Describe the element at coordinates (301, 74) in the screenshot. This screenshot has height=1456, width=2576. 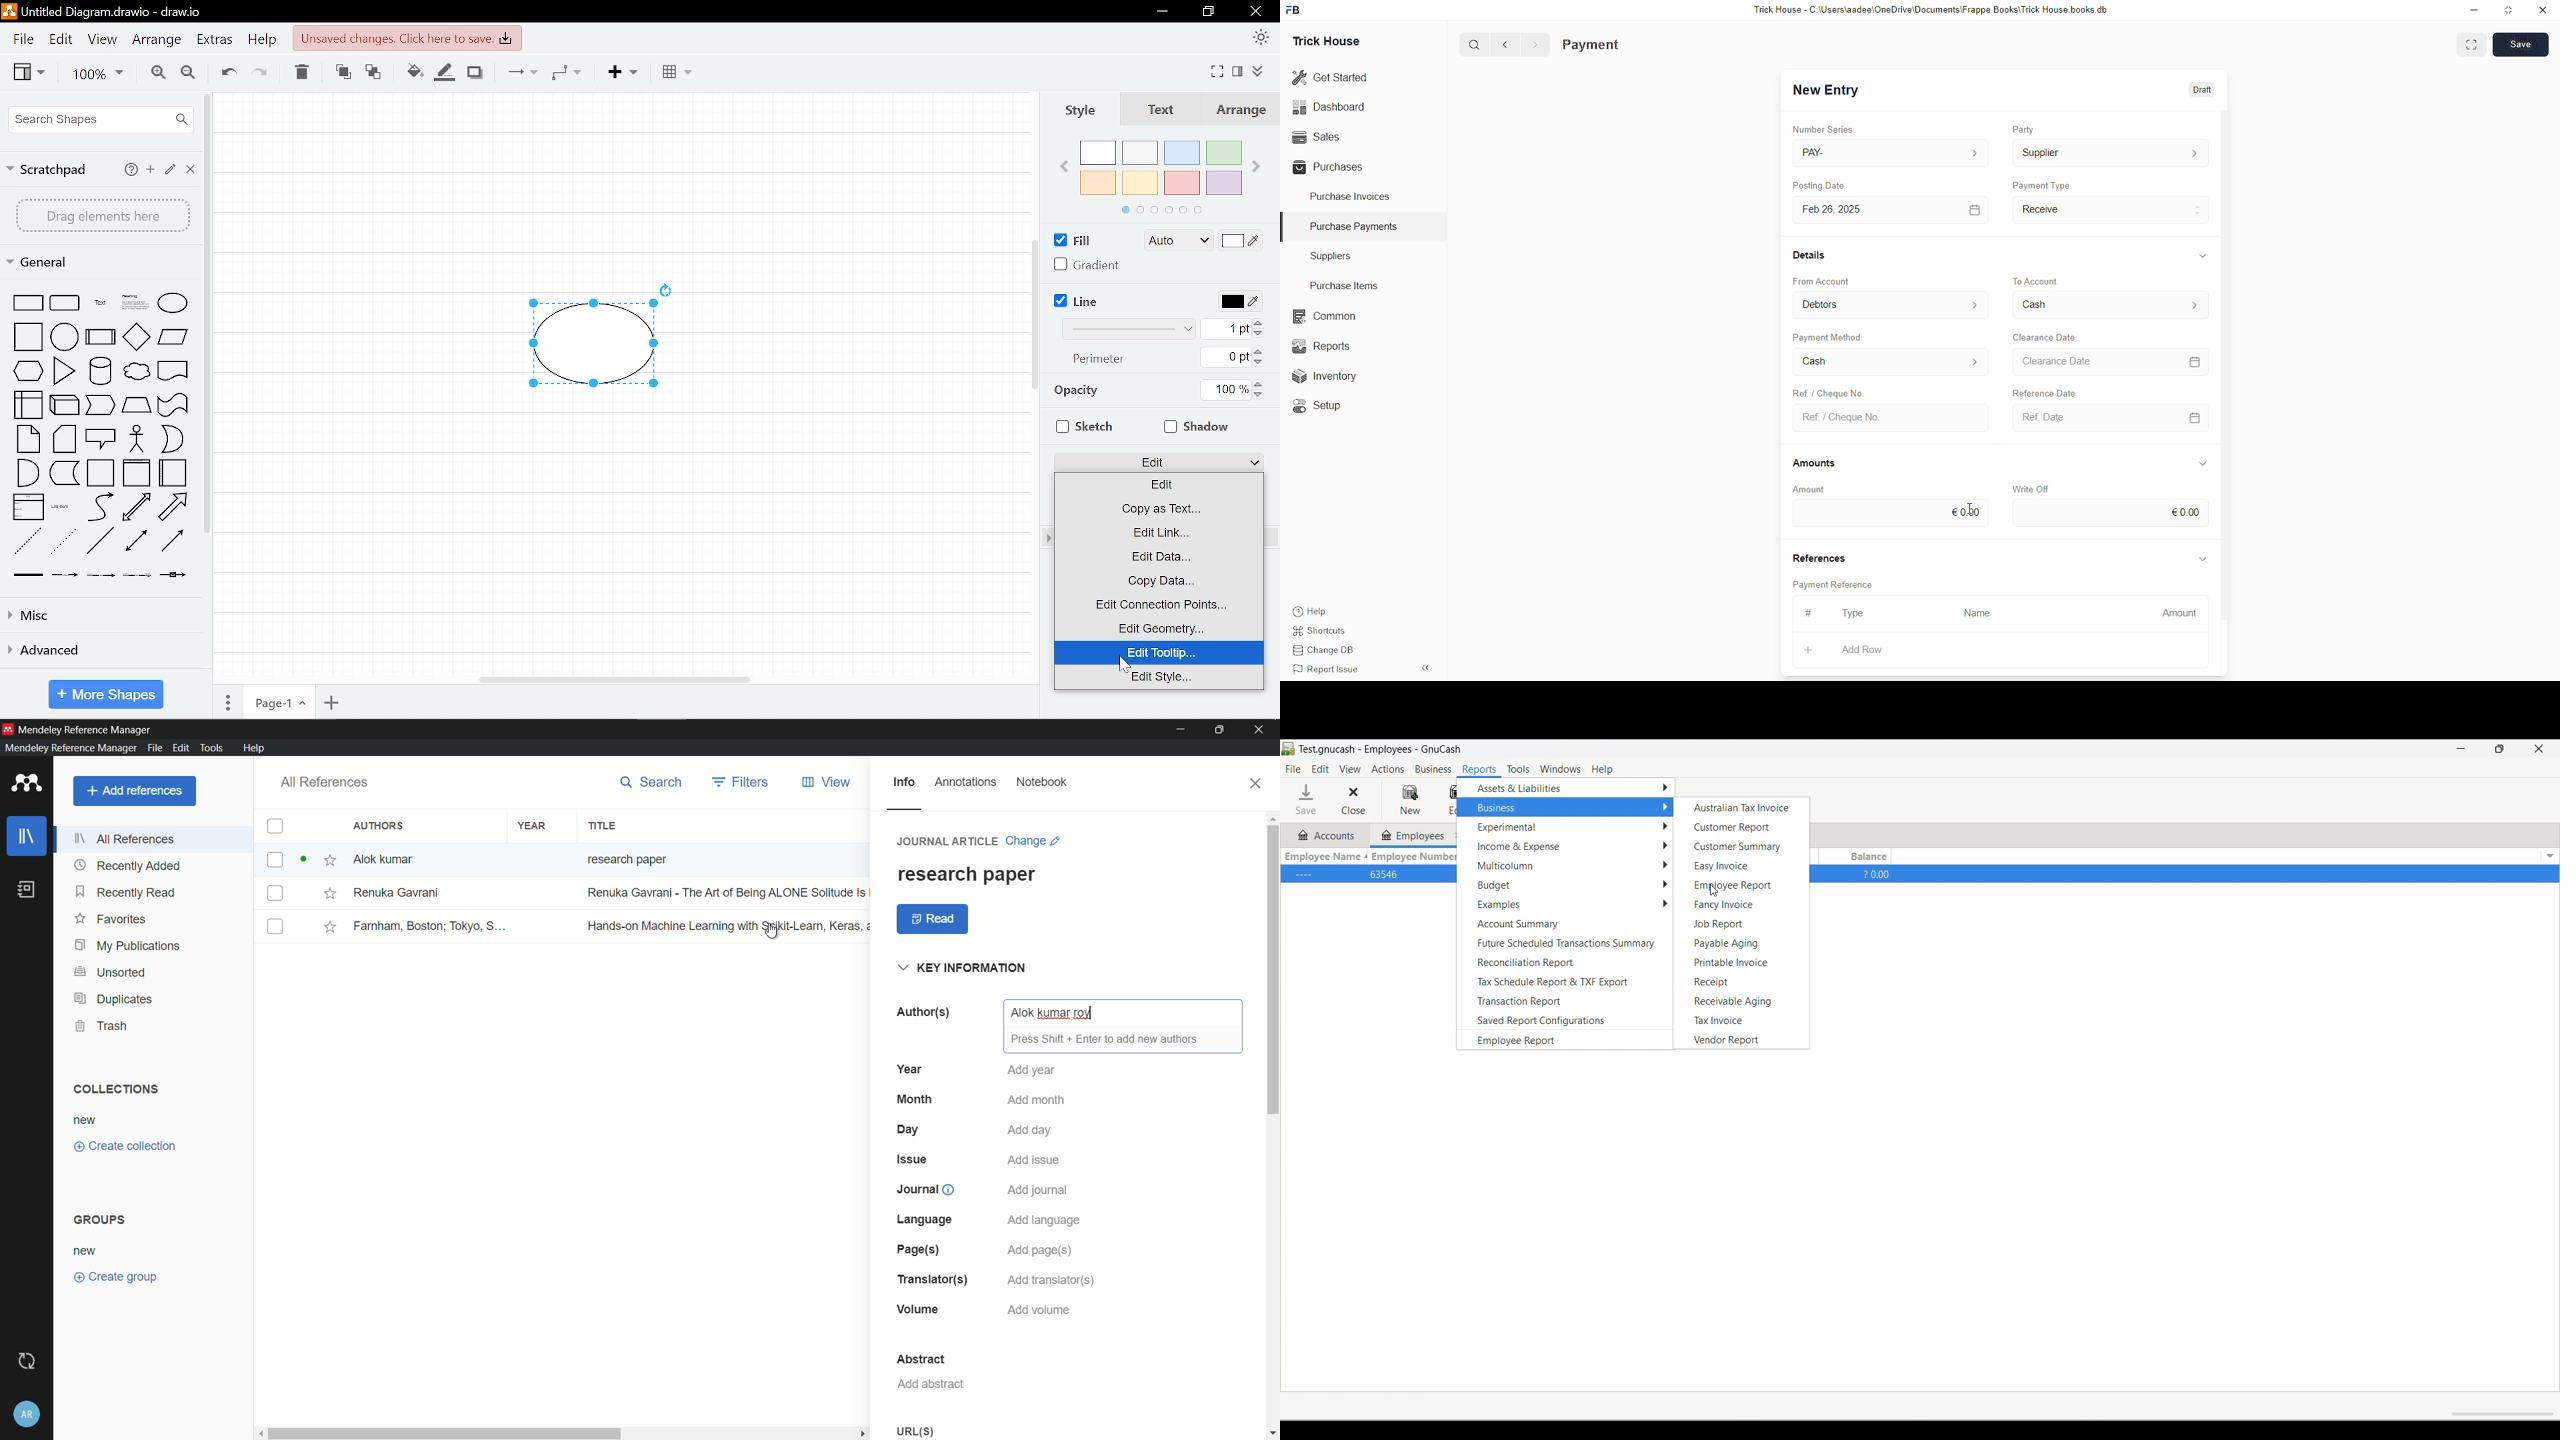
I see `Delete` at that location.